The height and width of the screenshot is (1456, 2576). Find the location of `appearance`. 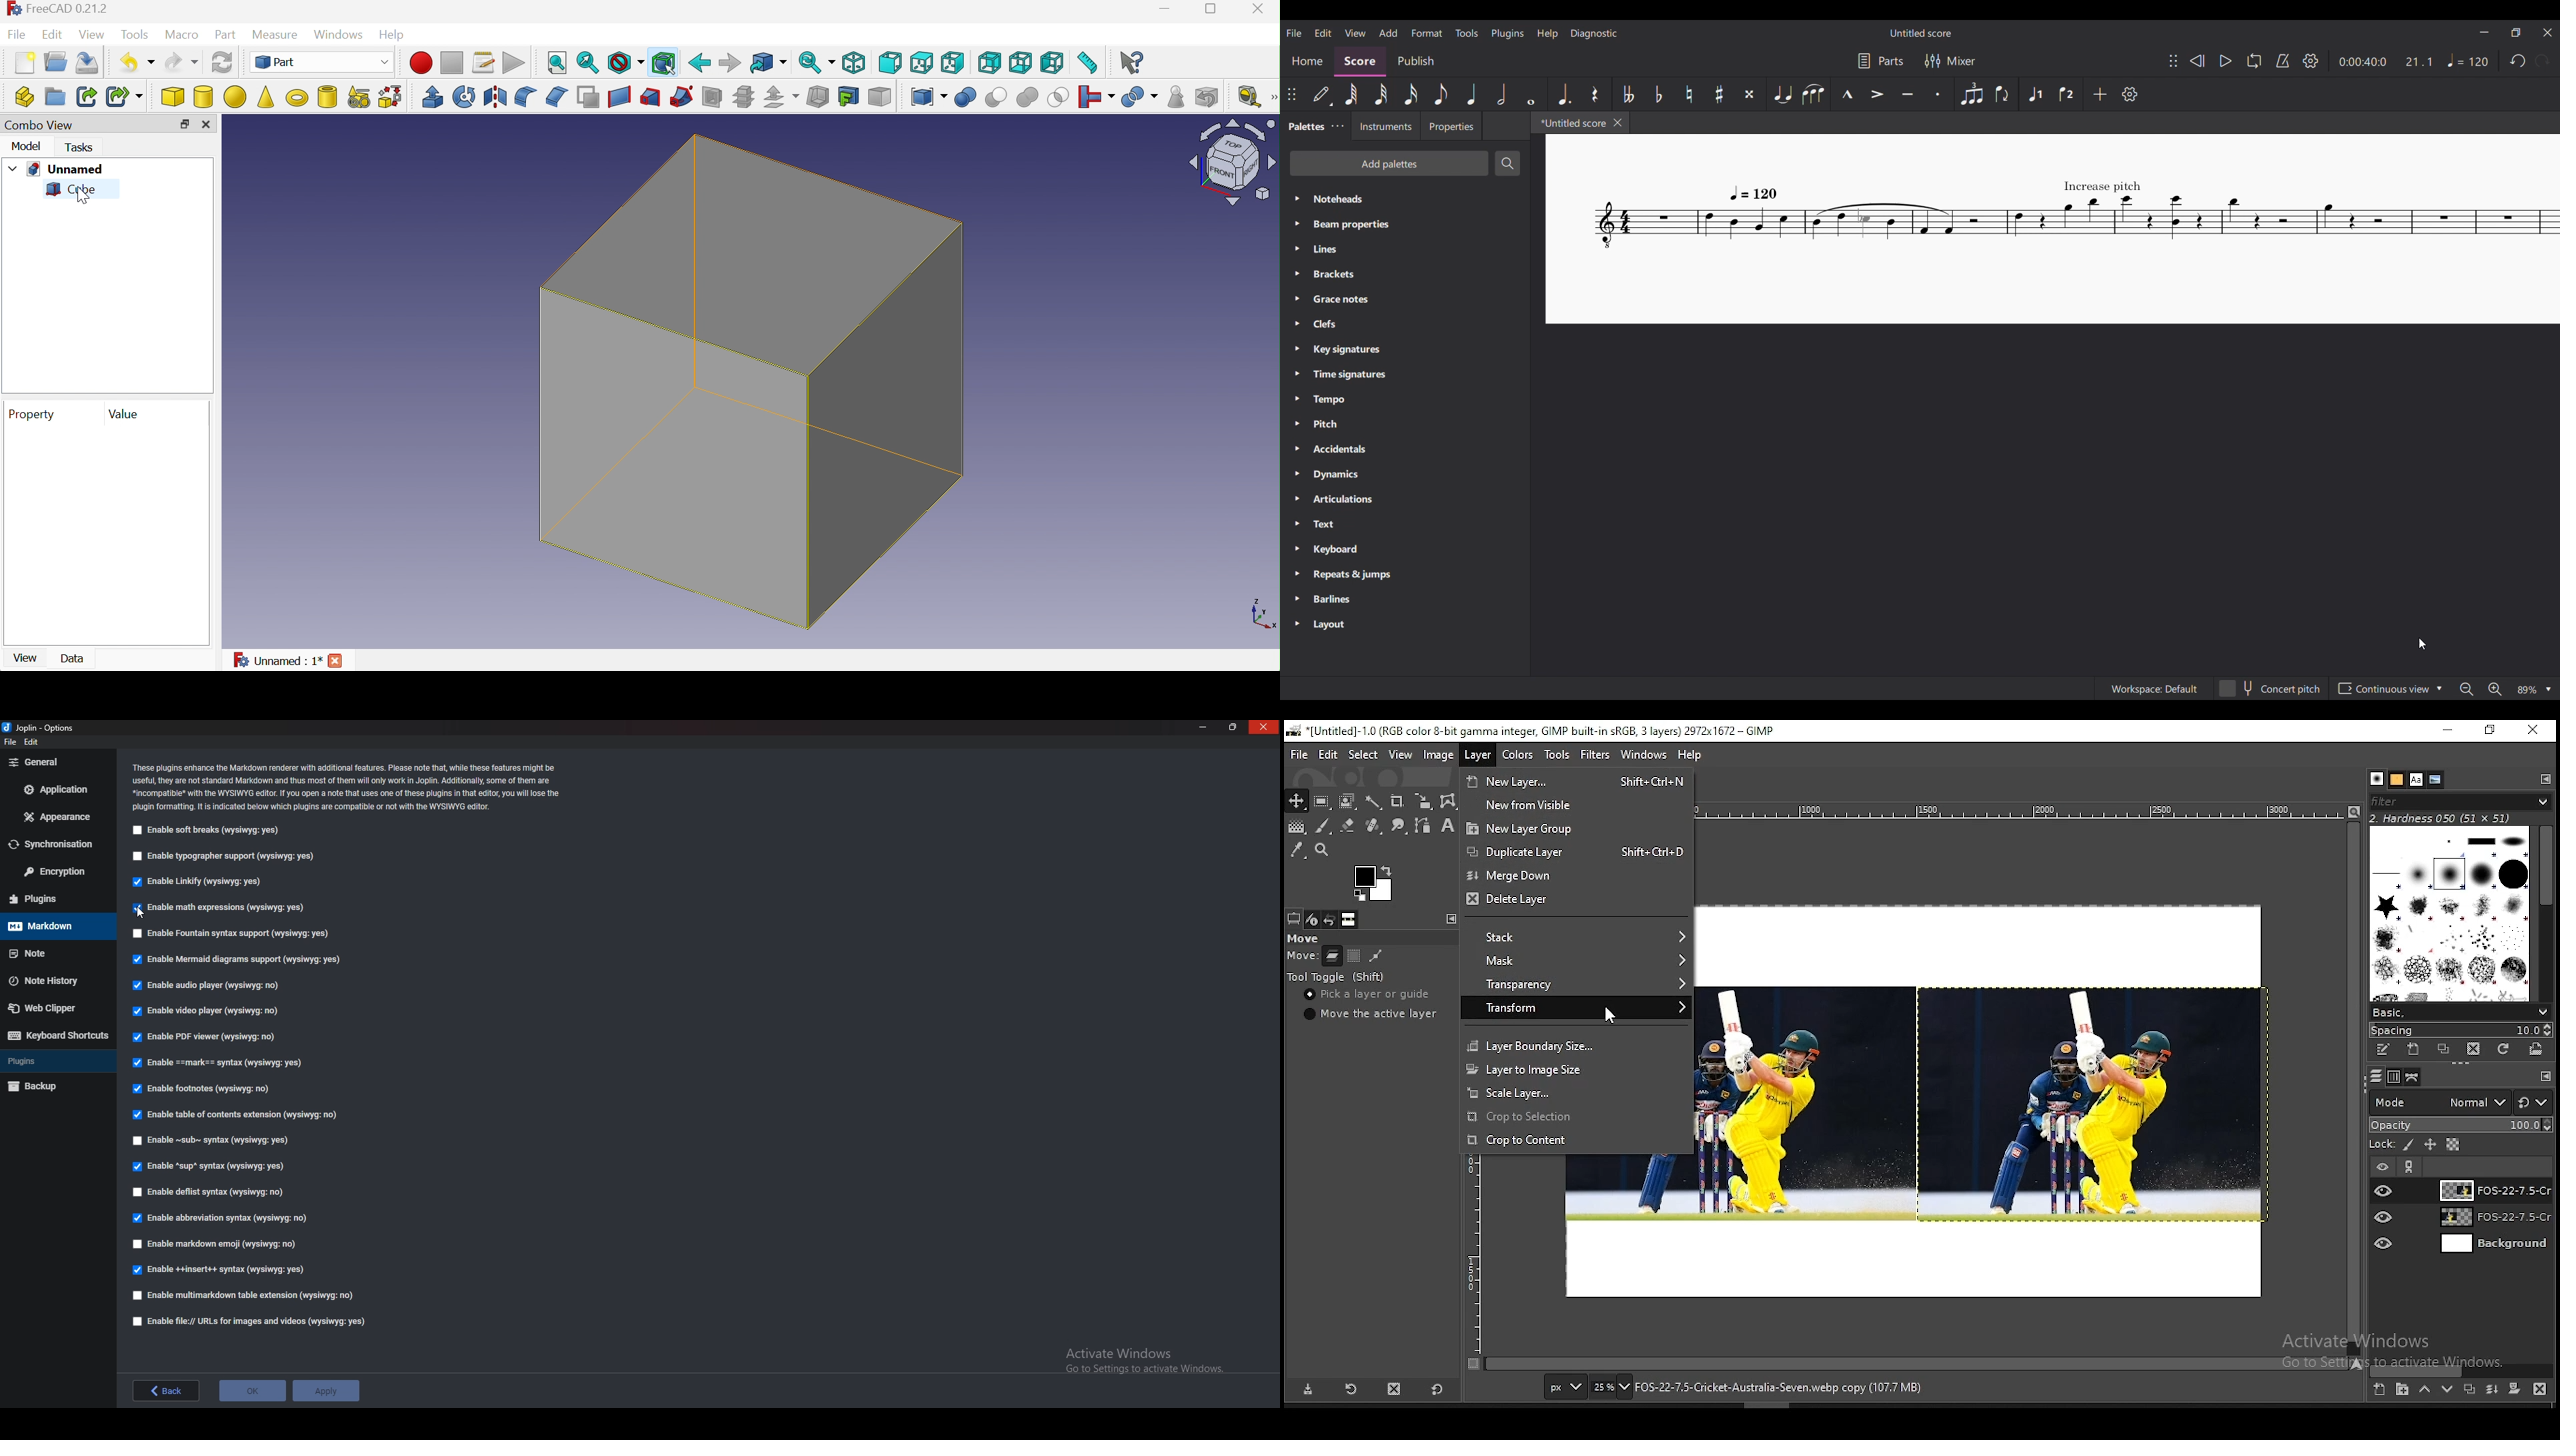

appearance is located at coordinates (60, 816).